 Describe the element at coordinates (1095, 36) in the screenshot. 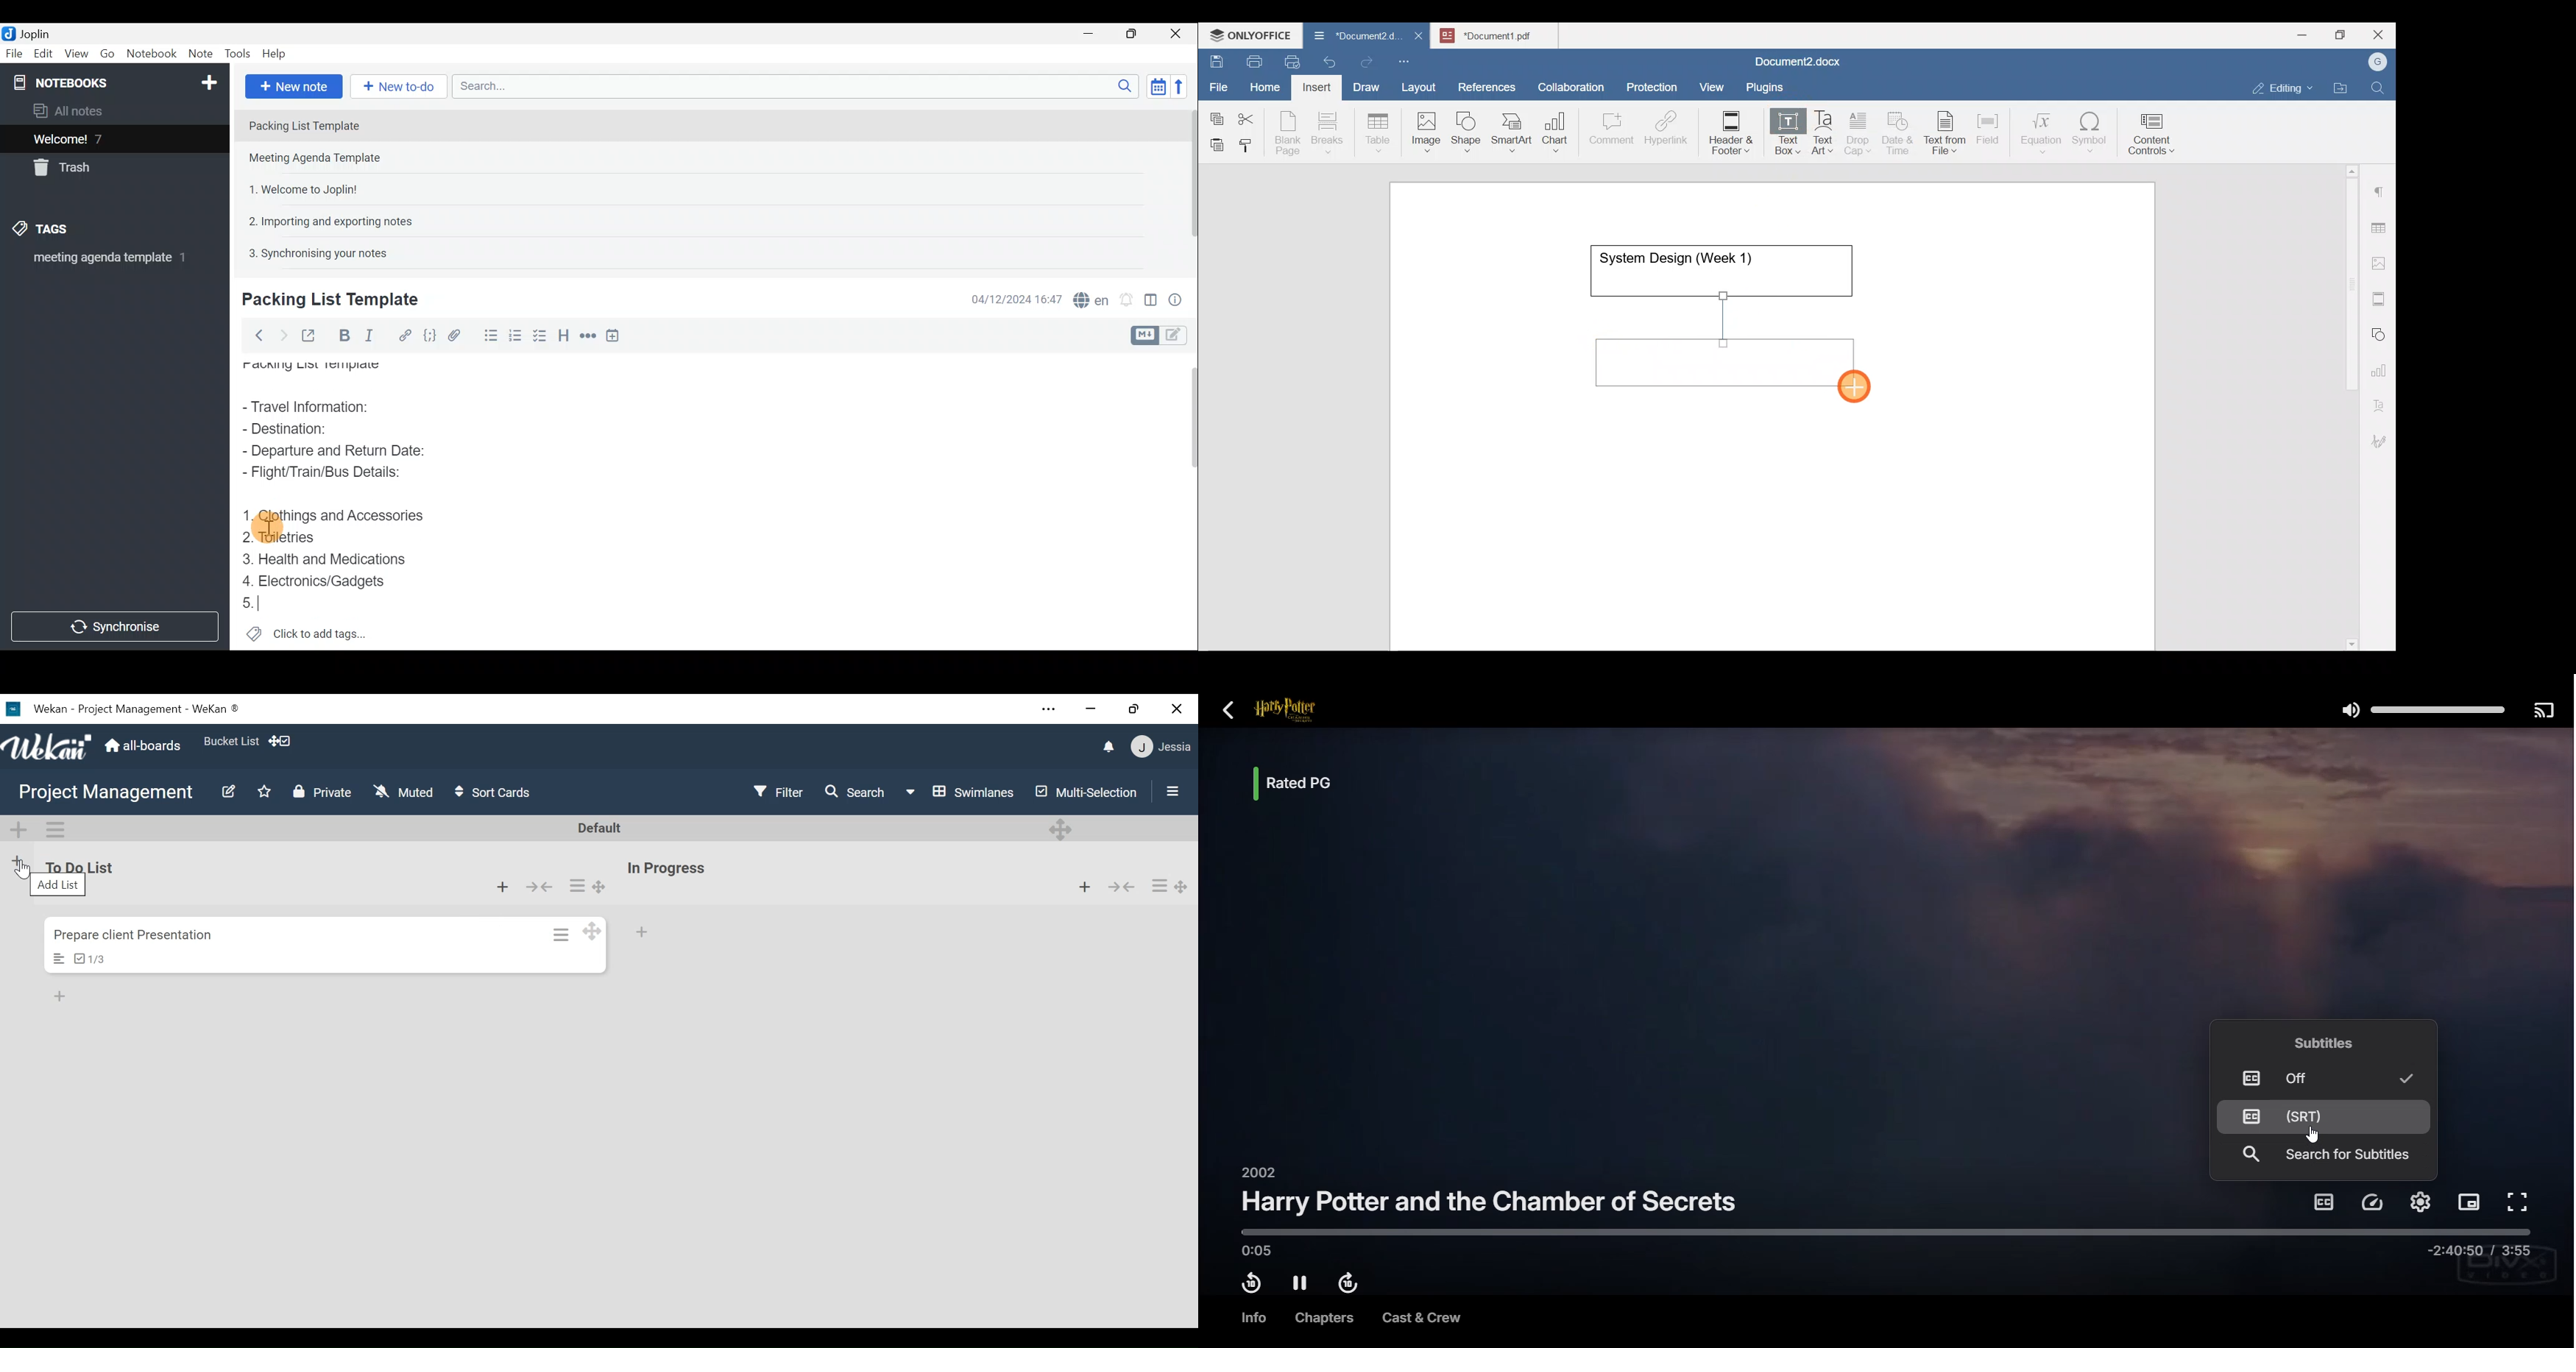

I see `Minimise` at that location.